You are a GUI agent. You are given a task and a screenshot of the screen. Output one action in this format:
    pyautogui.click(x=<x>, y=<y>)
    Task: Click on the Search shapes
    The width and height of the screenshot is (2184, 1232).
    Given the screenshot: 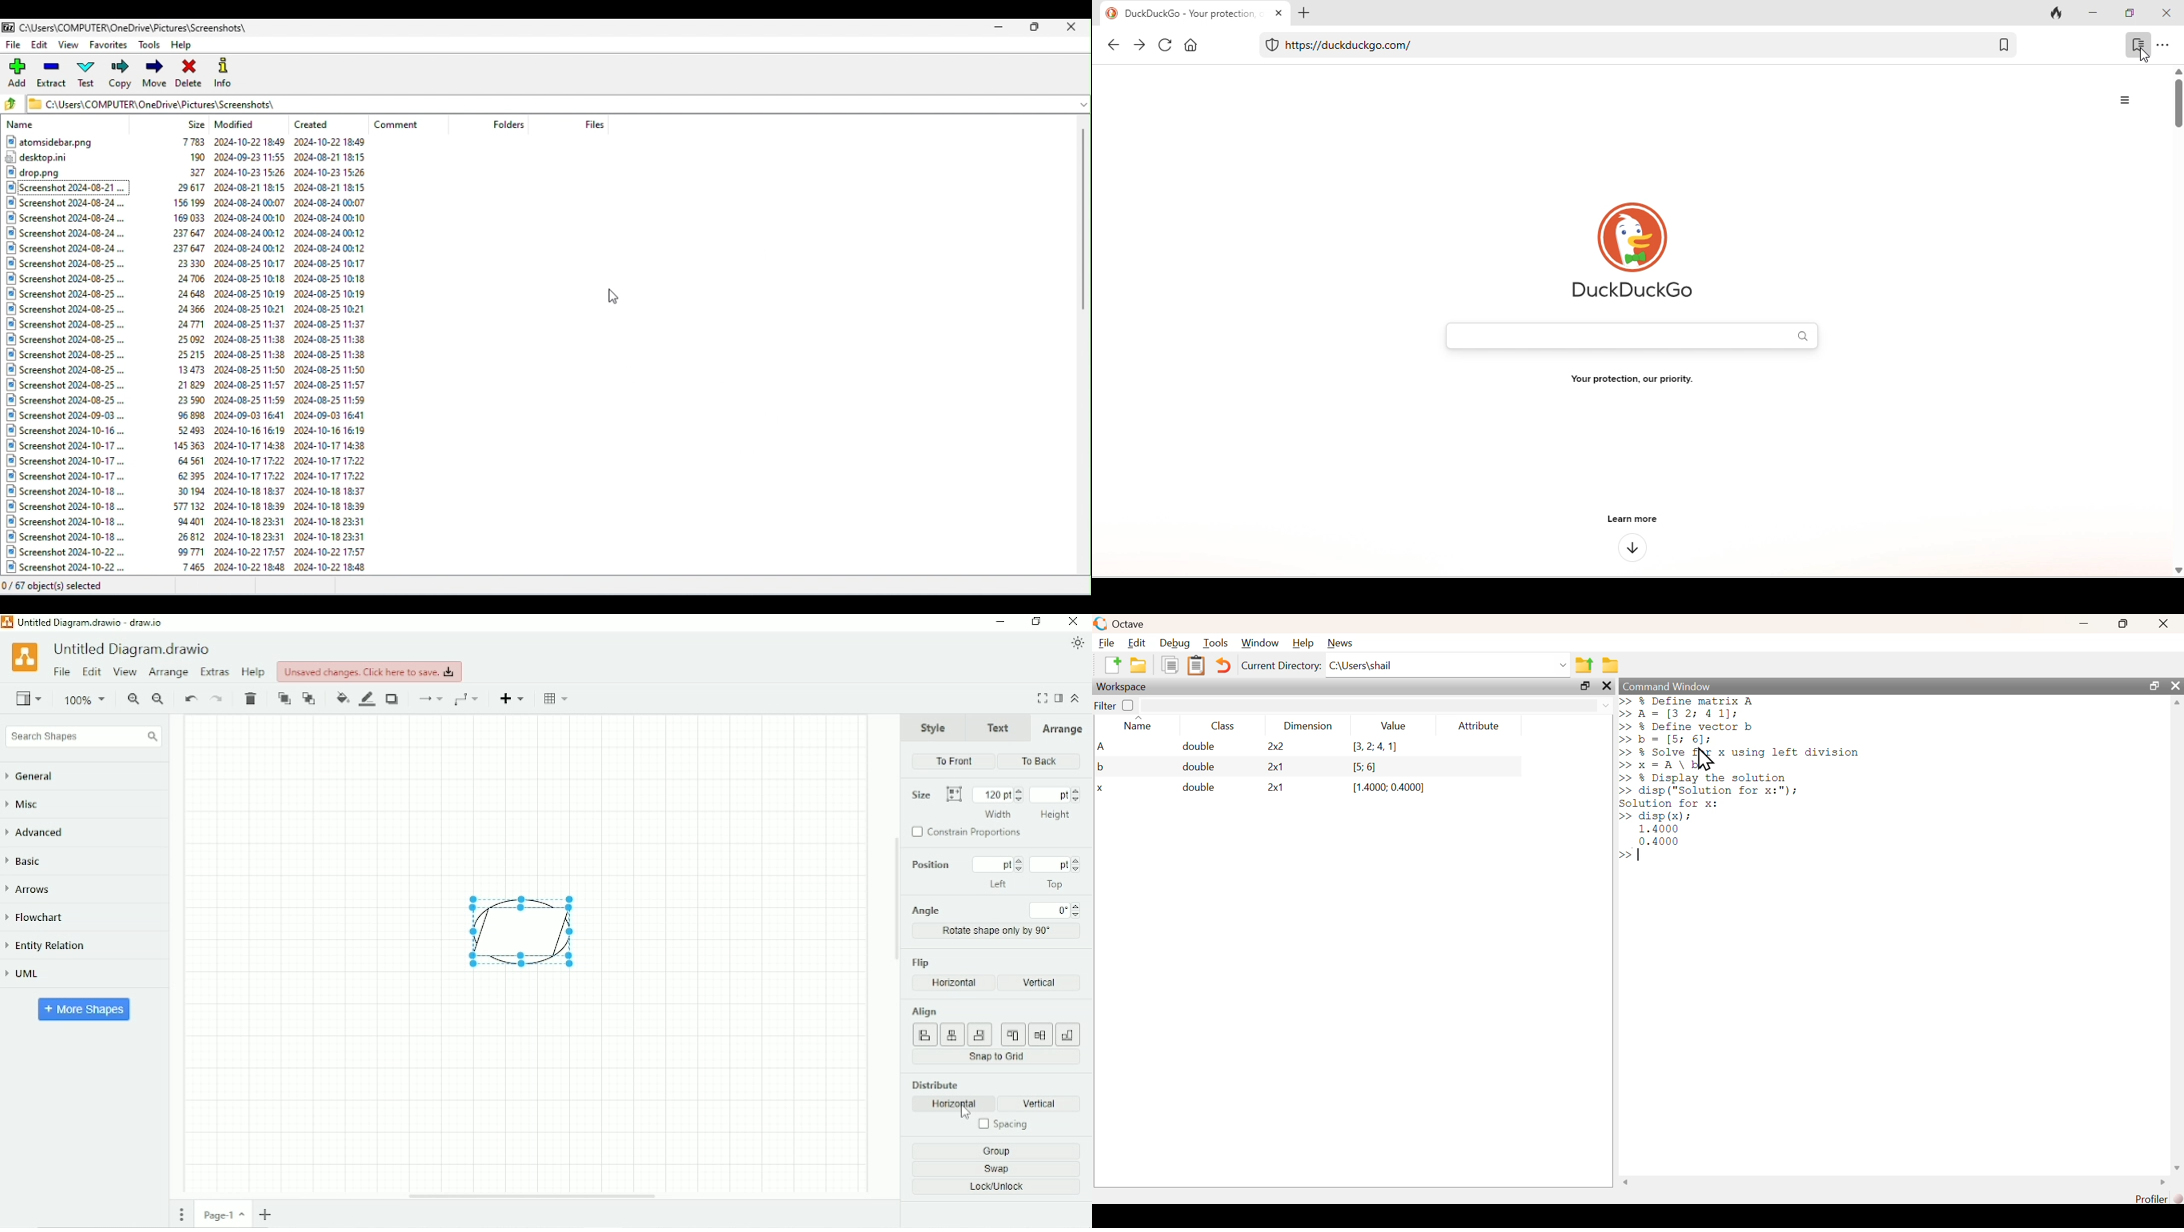 What is the action you would take?
    pyautogui.click(x=83, y=737)
    